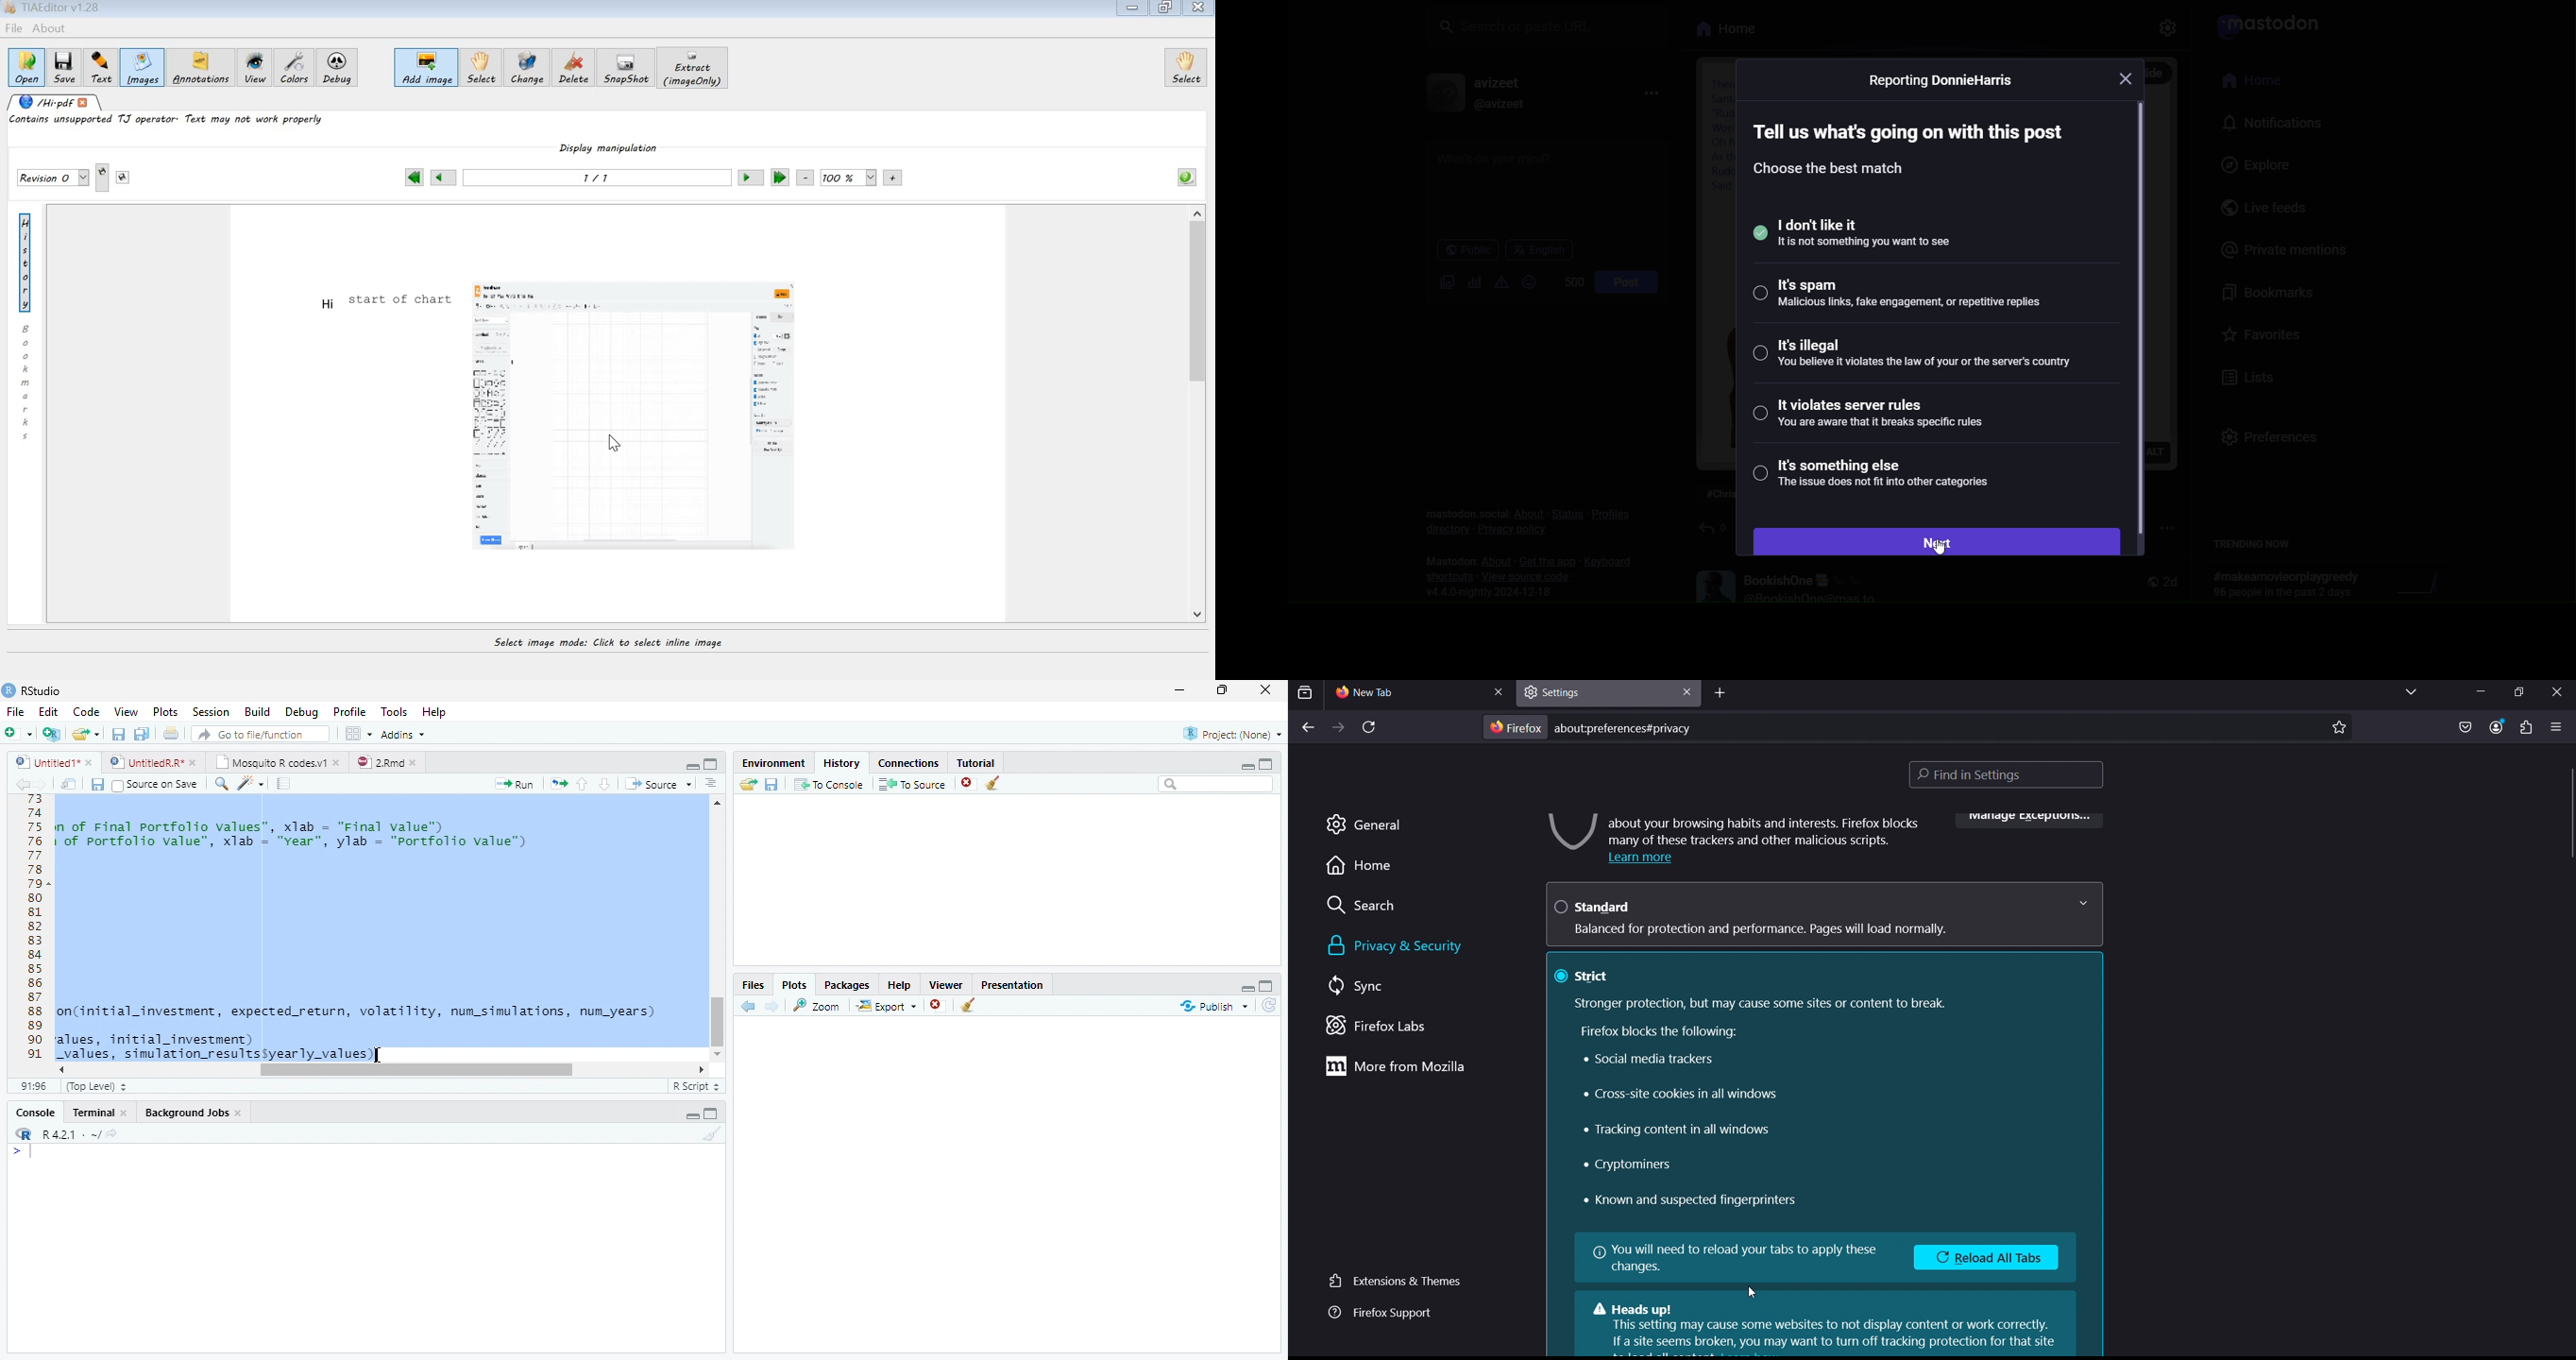  What do you see at coordinates (691, 1115) in the screenshot?
I see `Hide` at bounding box center [691, 1115].